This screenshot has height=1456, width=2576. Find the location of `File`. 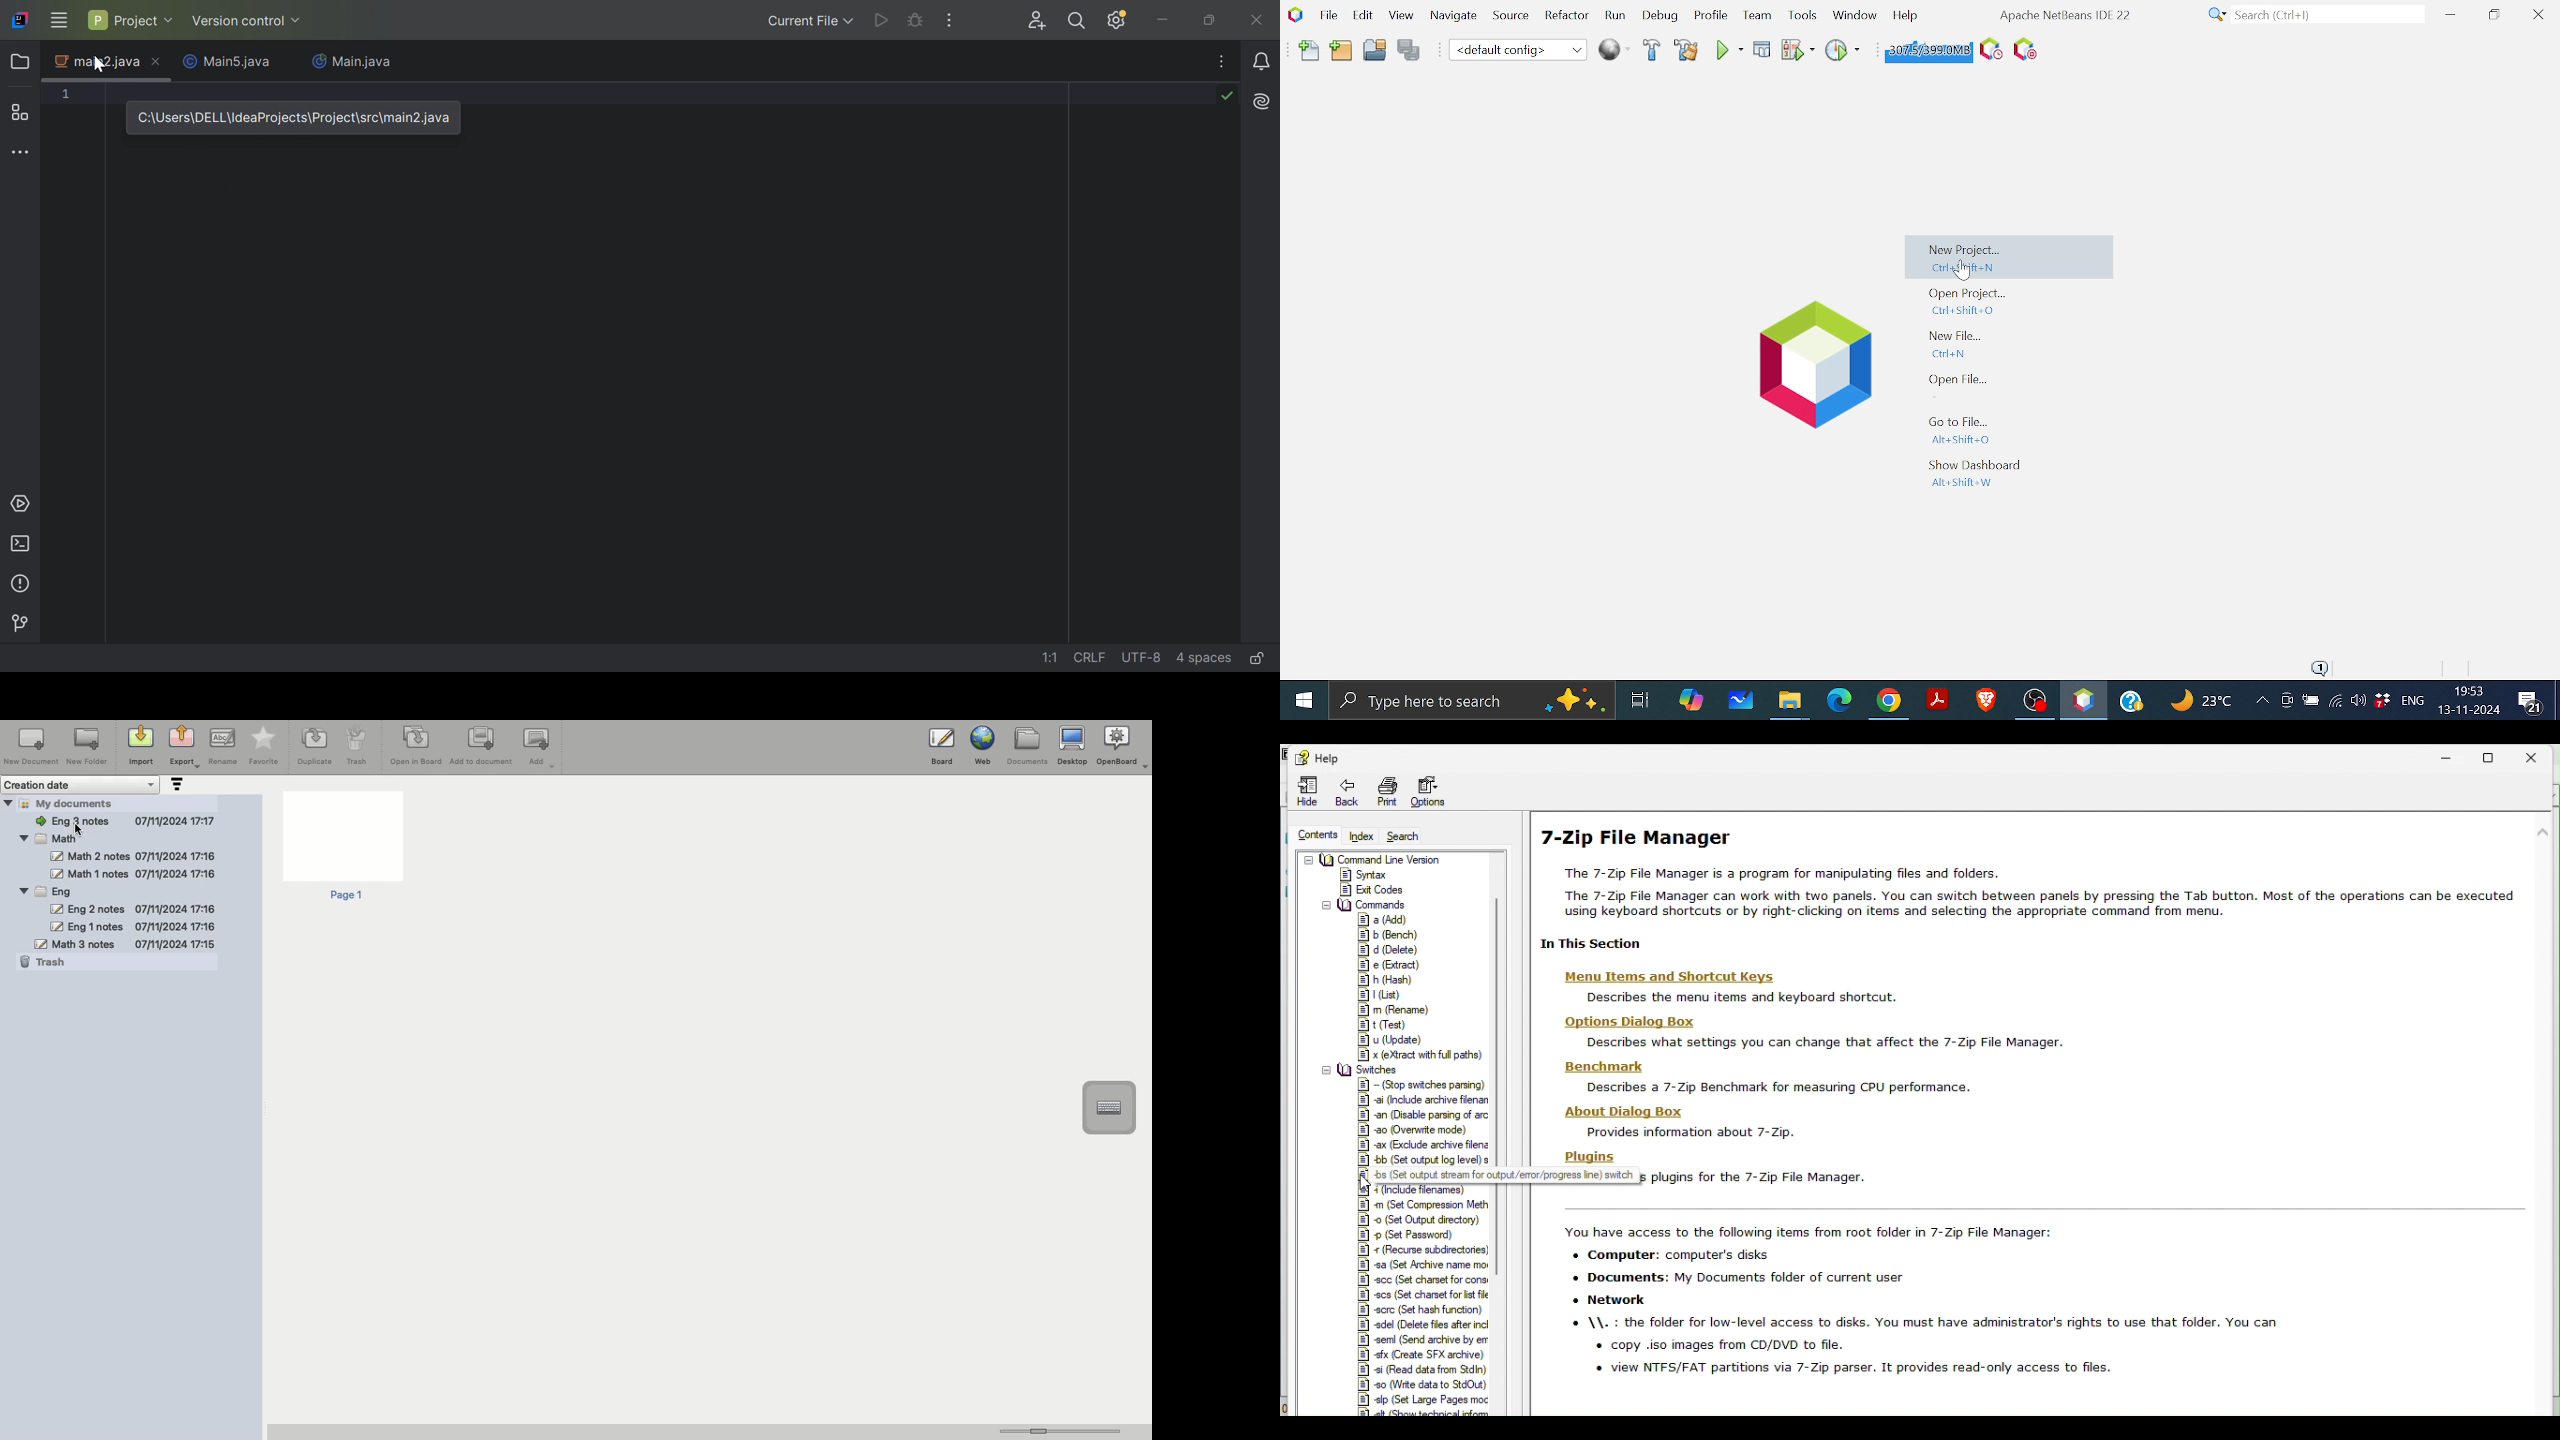

File is located at coordinates (1326, 15).